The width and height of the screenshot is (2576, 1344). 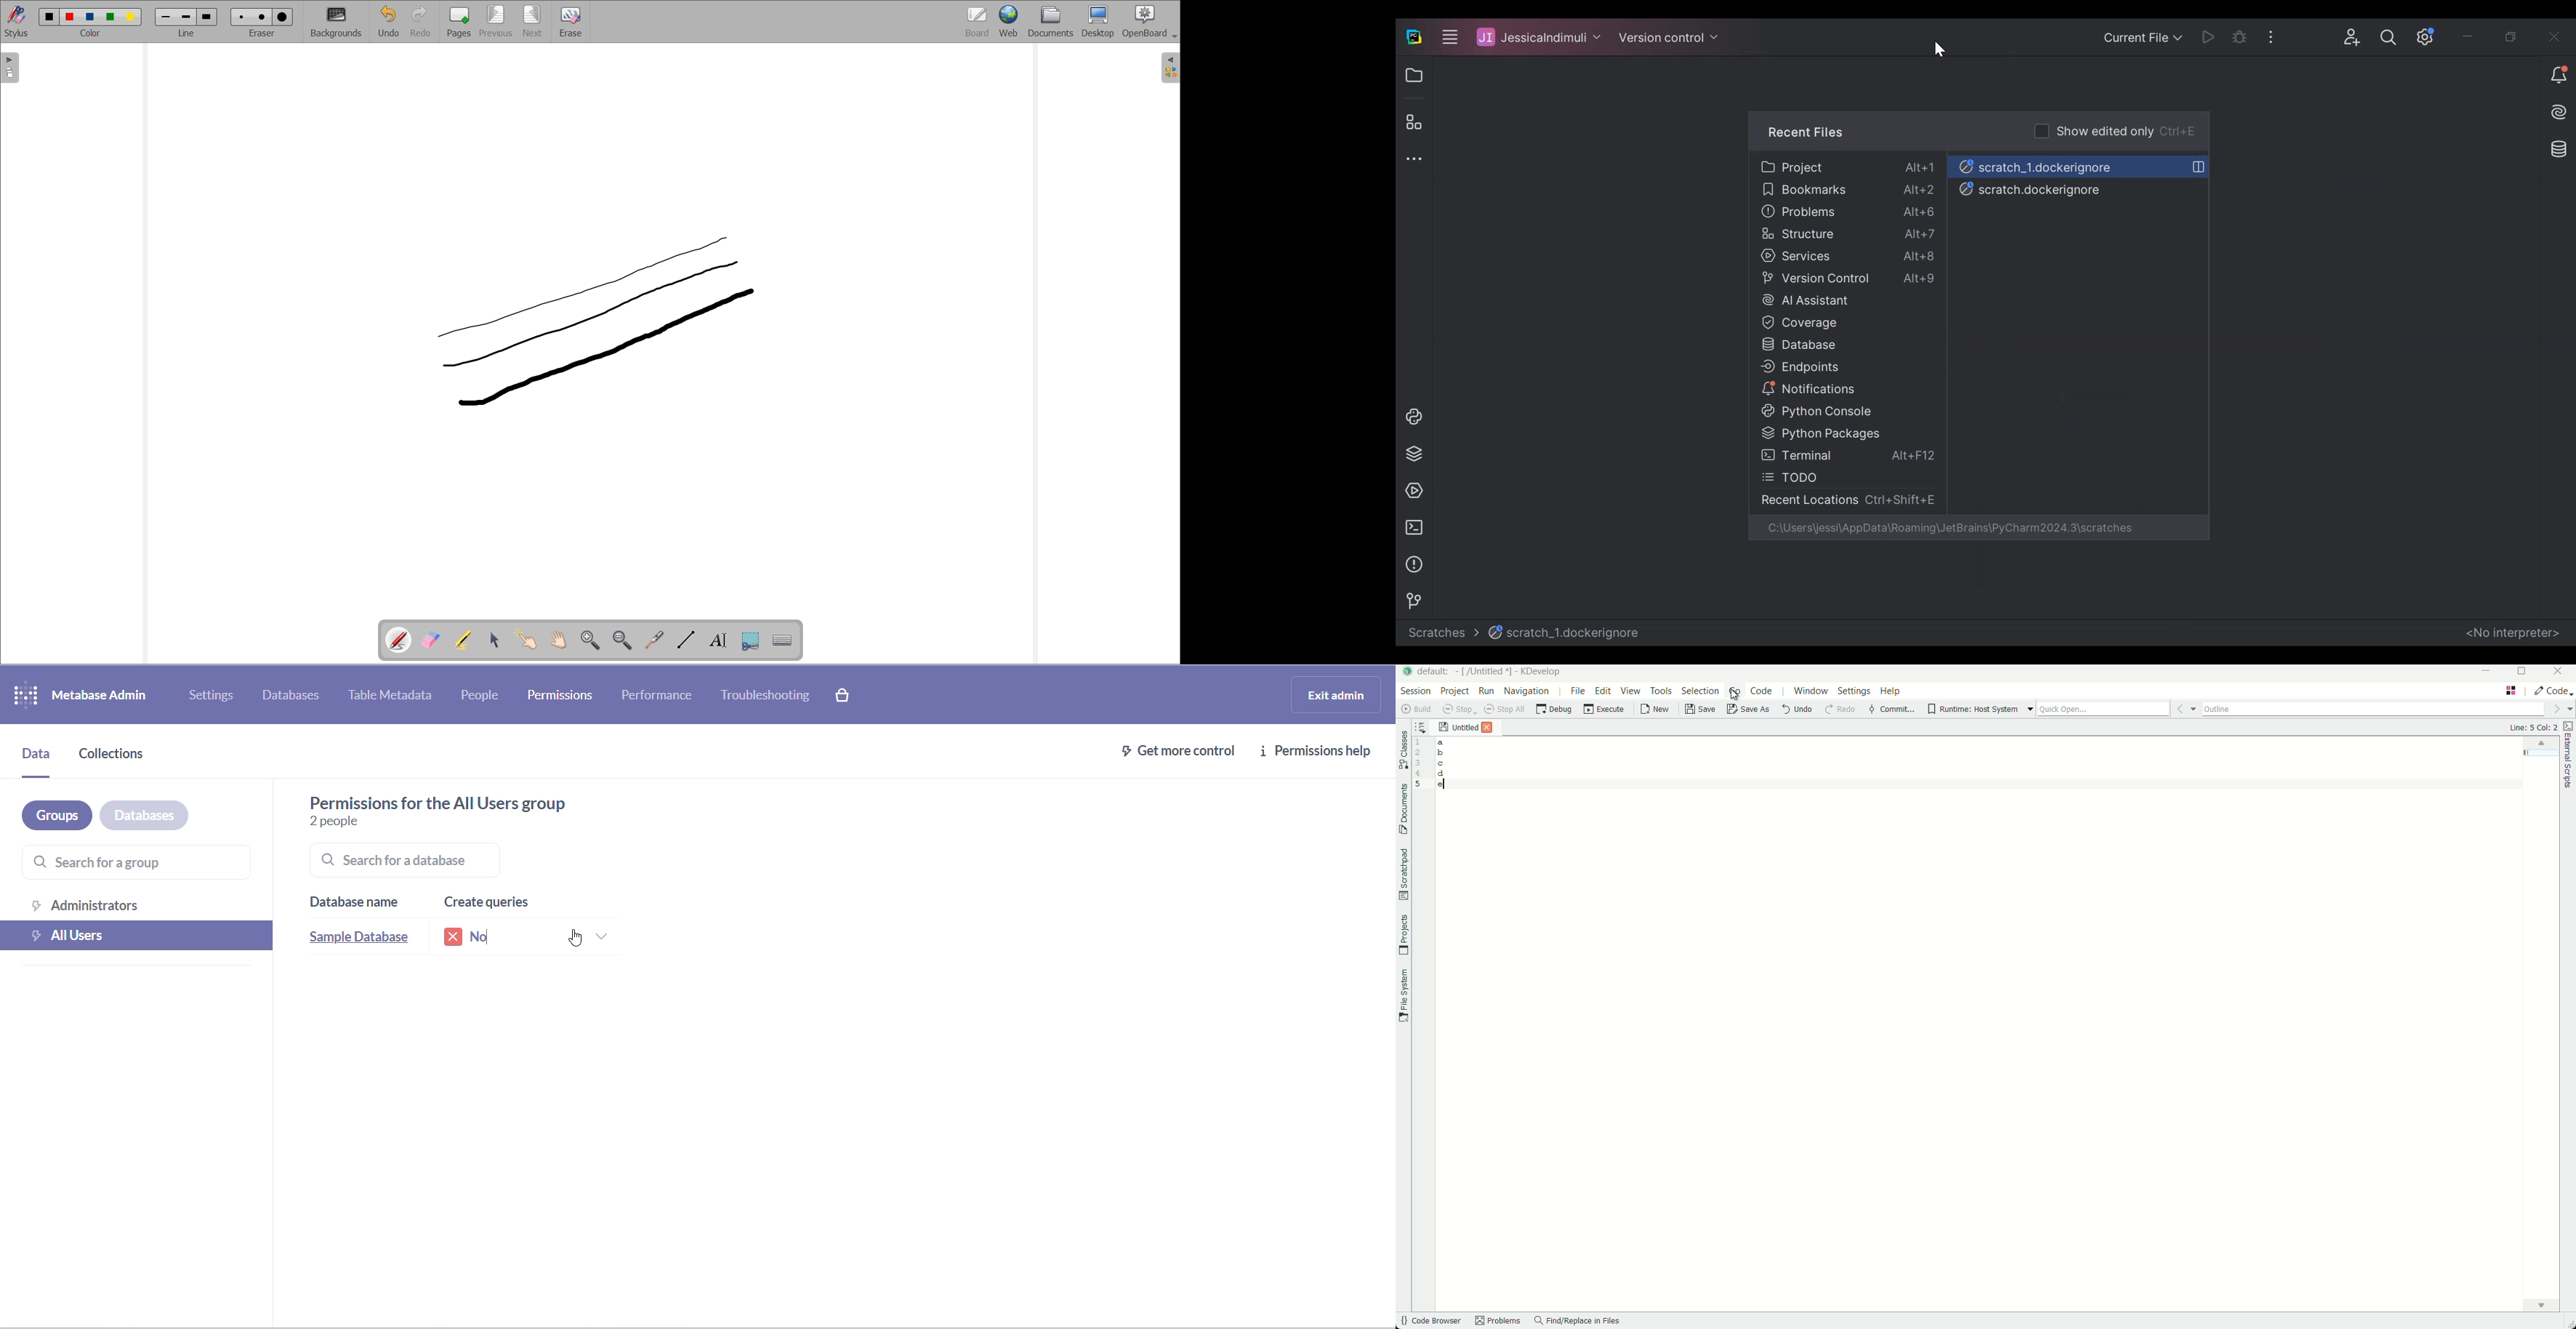 I want to click on More tool options, so click(x=1413, y=157).